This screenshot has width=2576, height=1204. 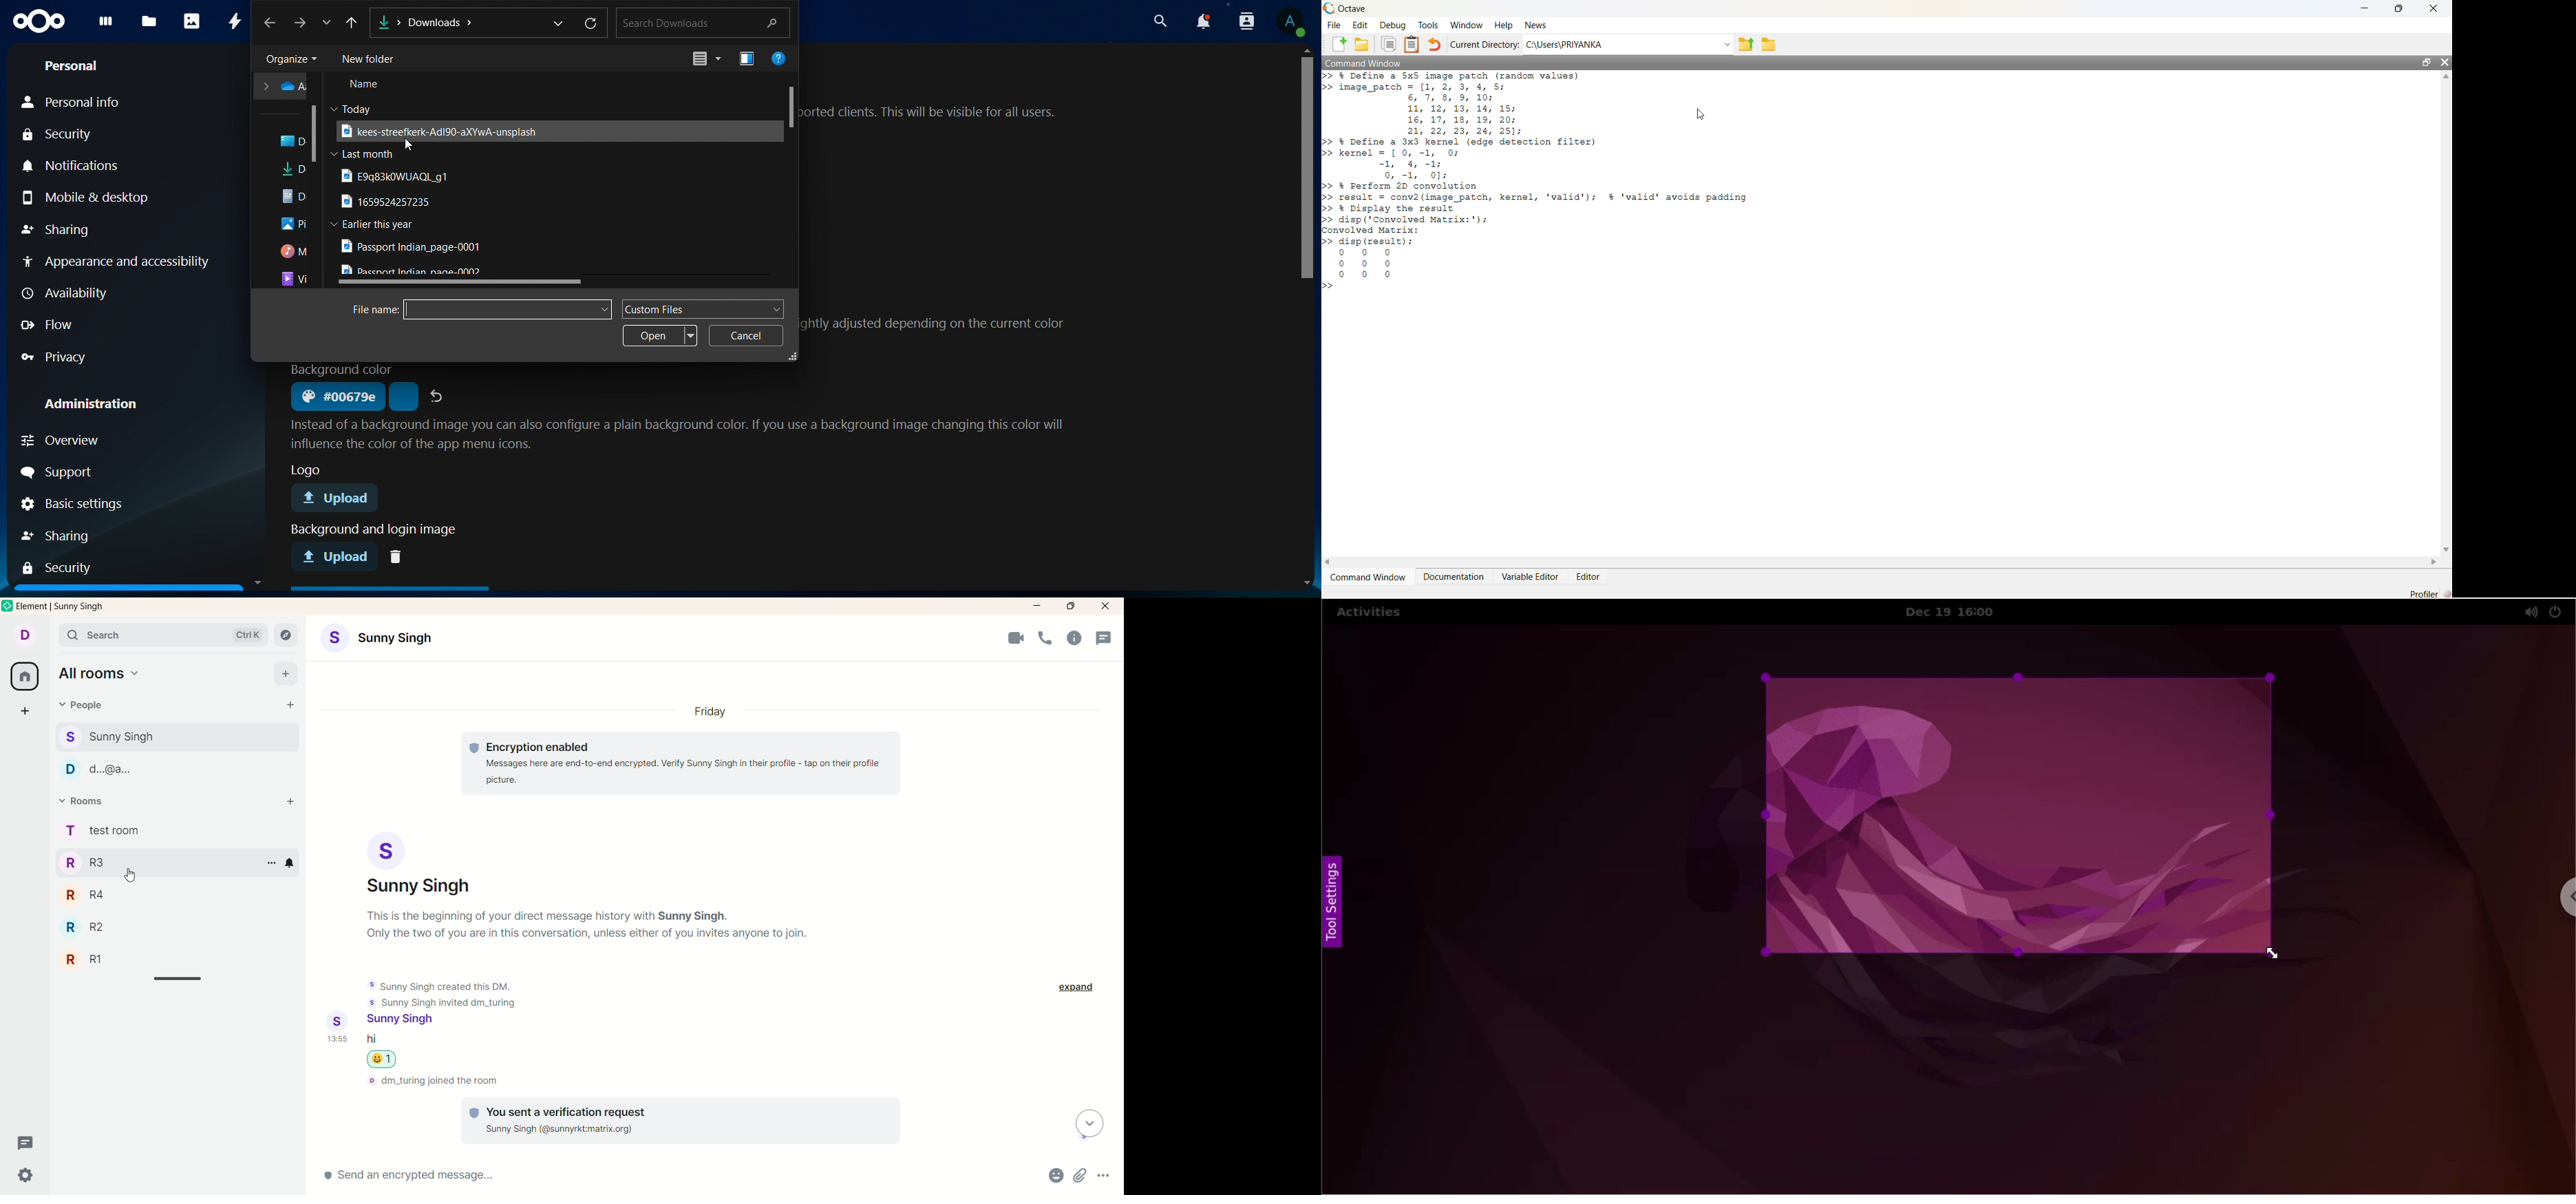 What do you see at coordinates (106, 25) in the screenshot?
I see `dashboard` at bounding box center [106, 25].